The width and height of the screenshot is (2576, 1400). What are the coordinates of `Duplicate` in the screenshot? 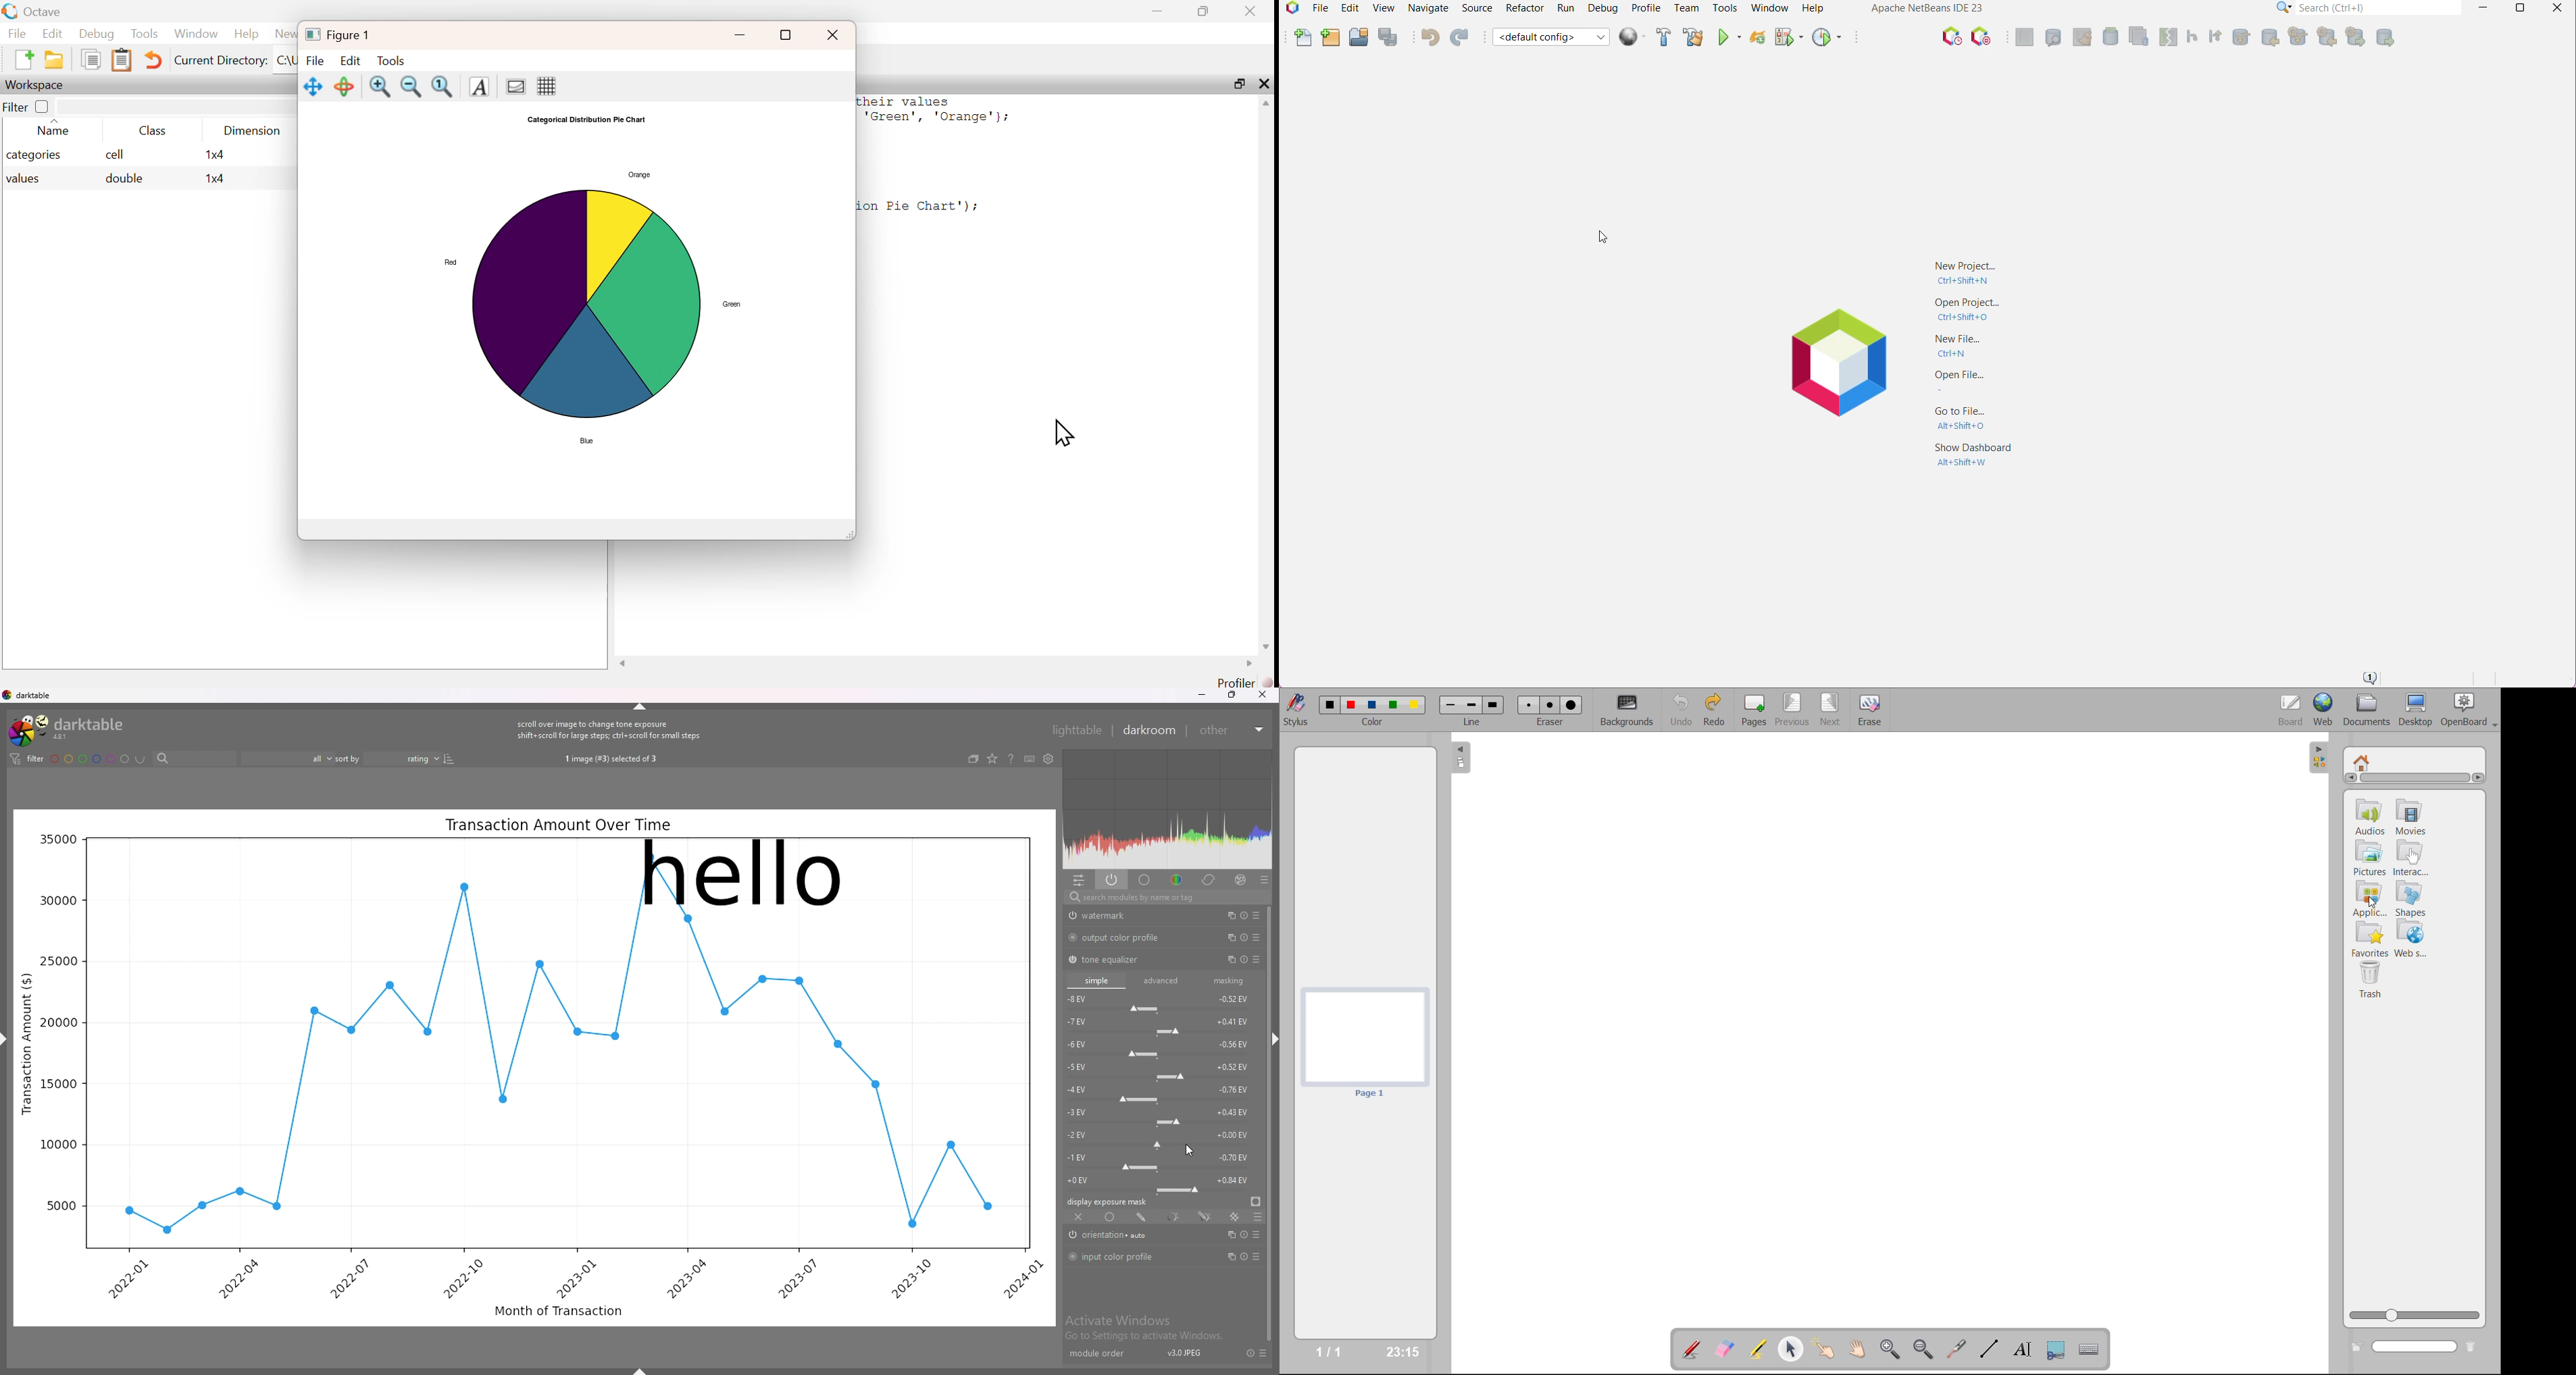 It's located at (91, 58).